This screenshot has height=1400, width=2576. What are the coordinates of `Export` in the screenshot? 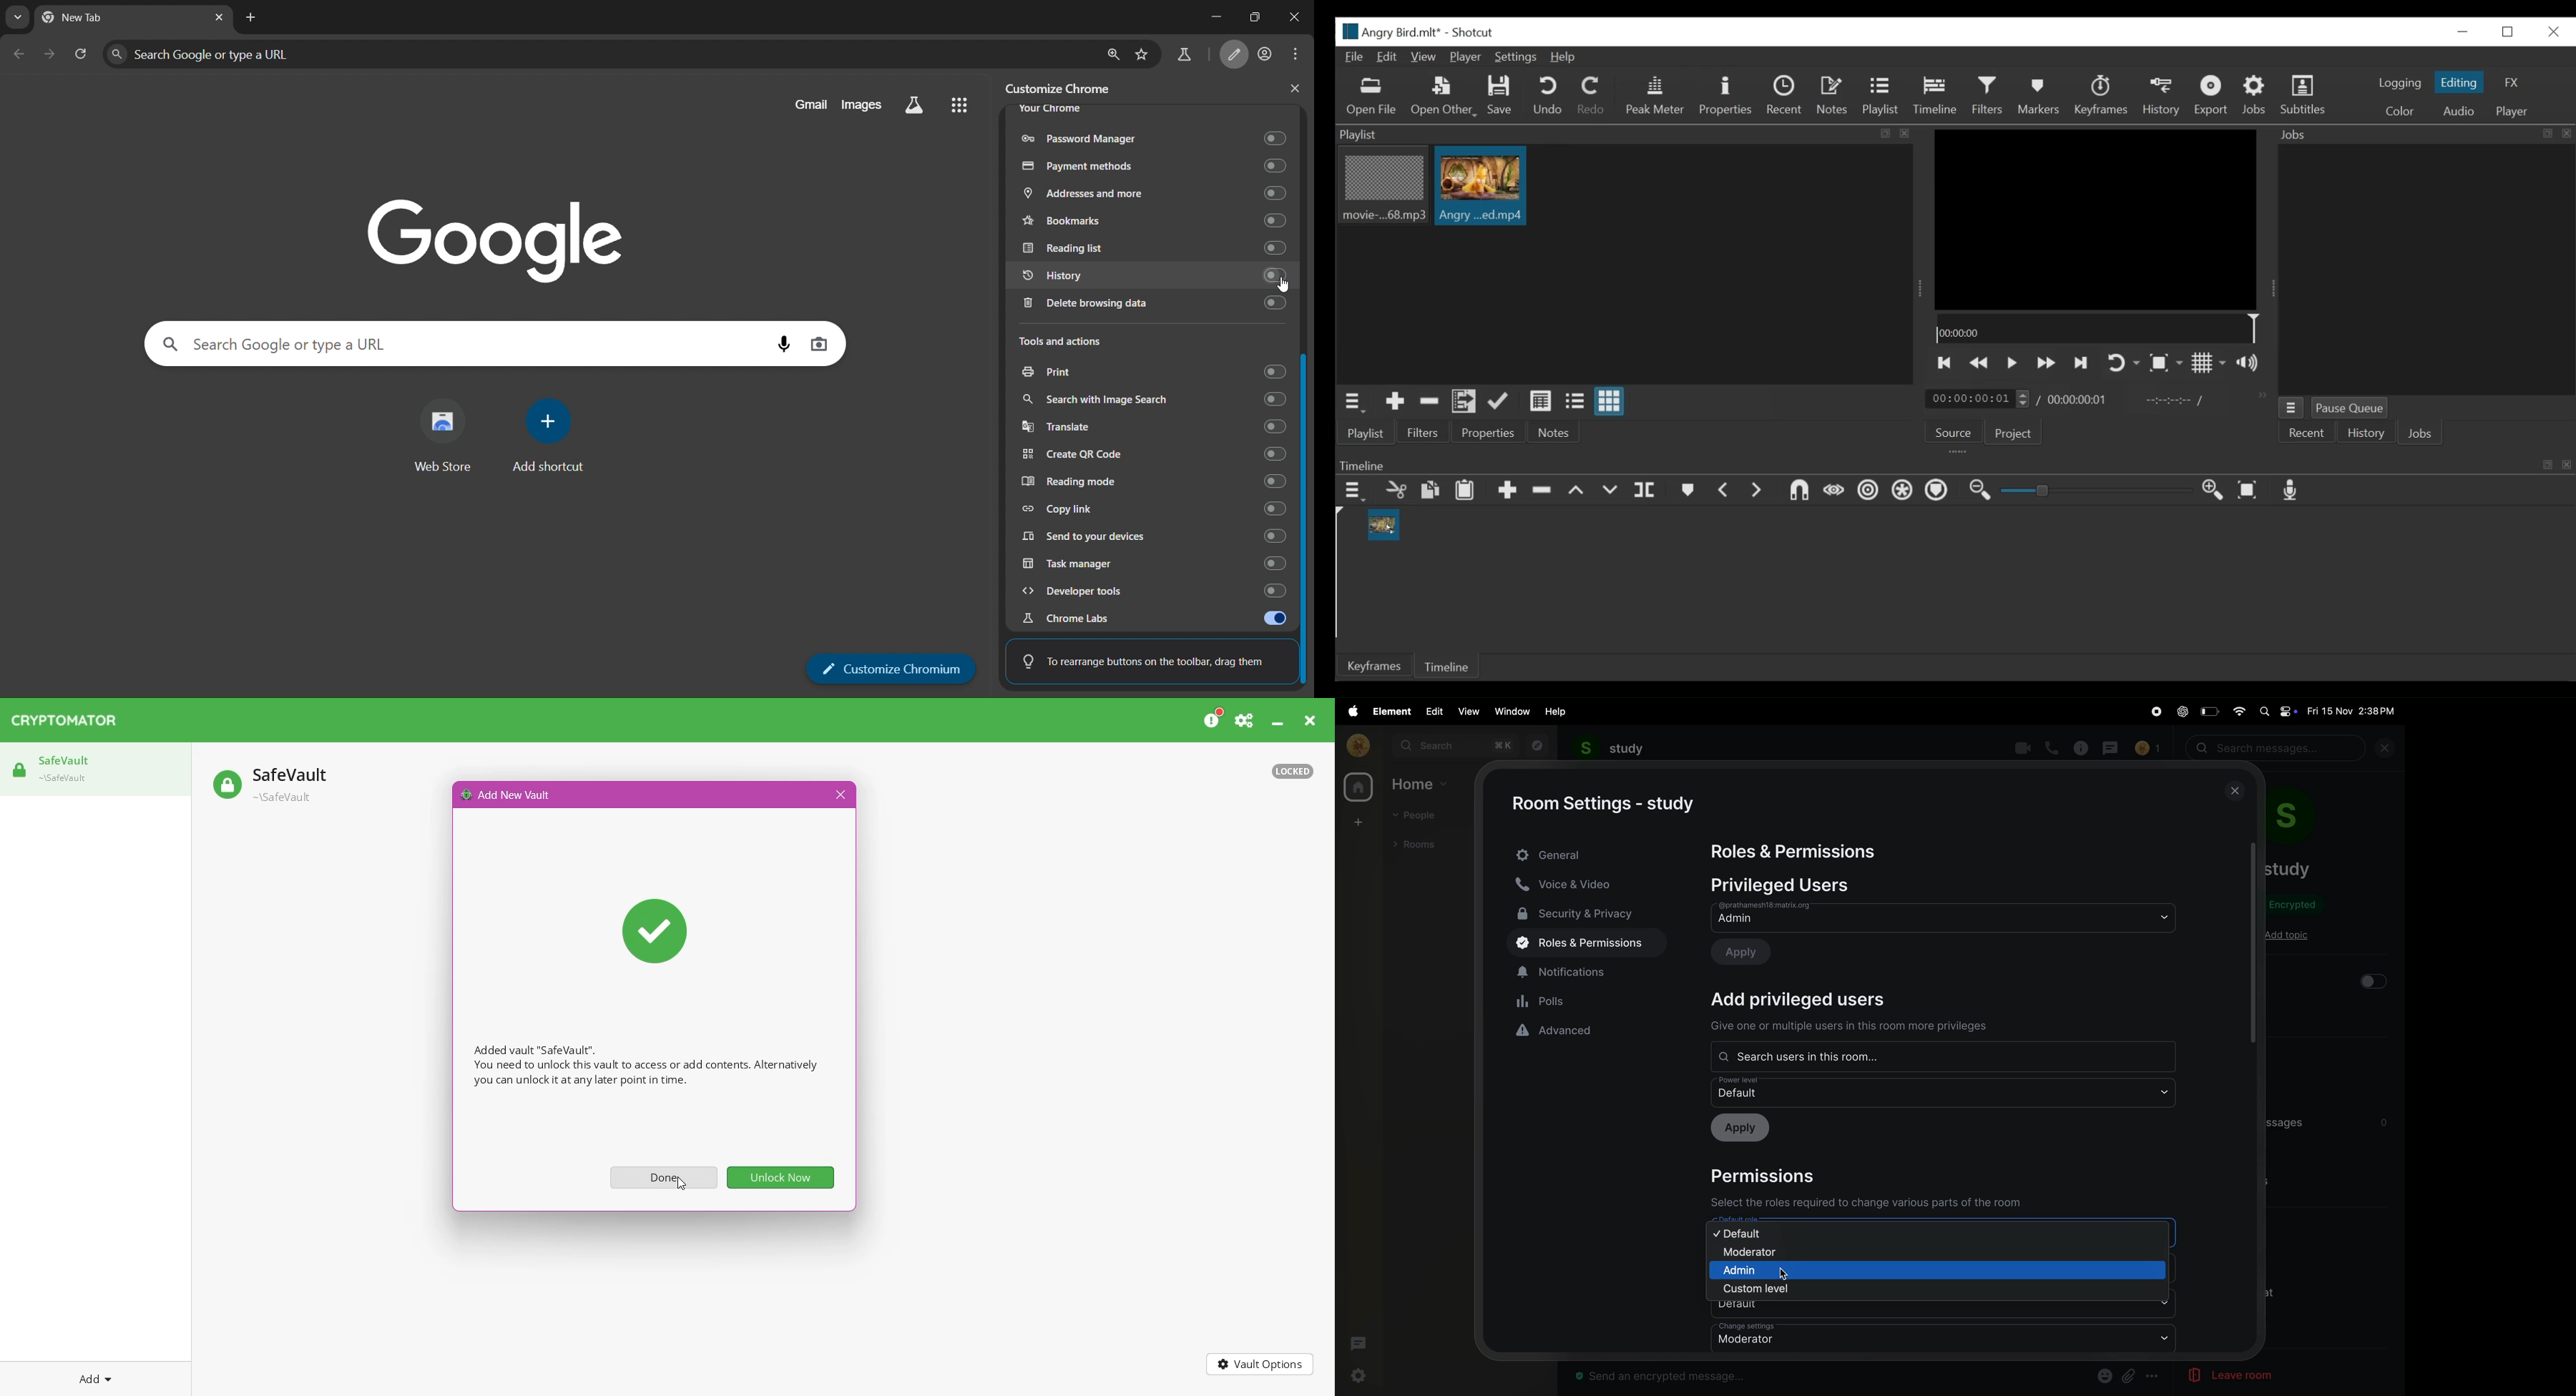 It's located at (2211, 96).